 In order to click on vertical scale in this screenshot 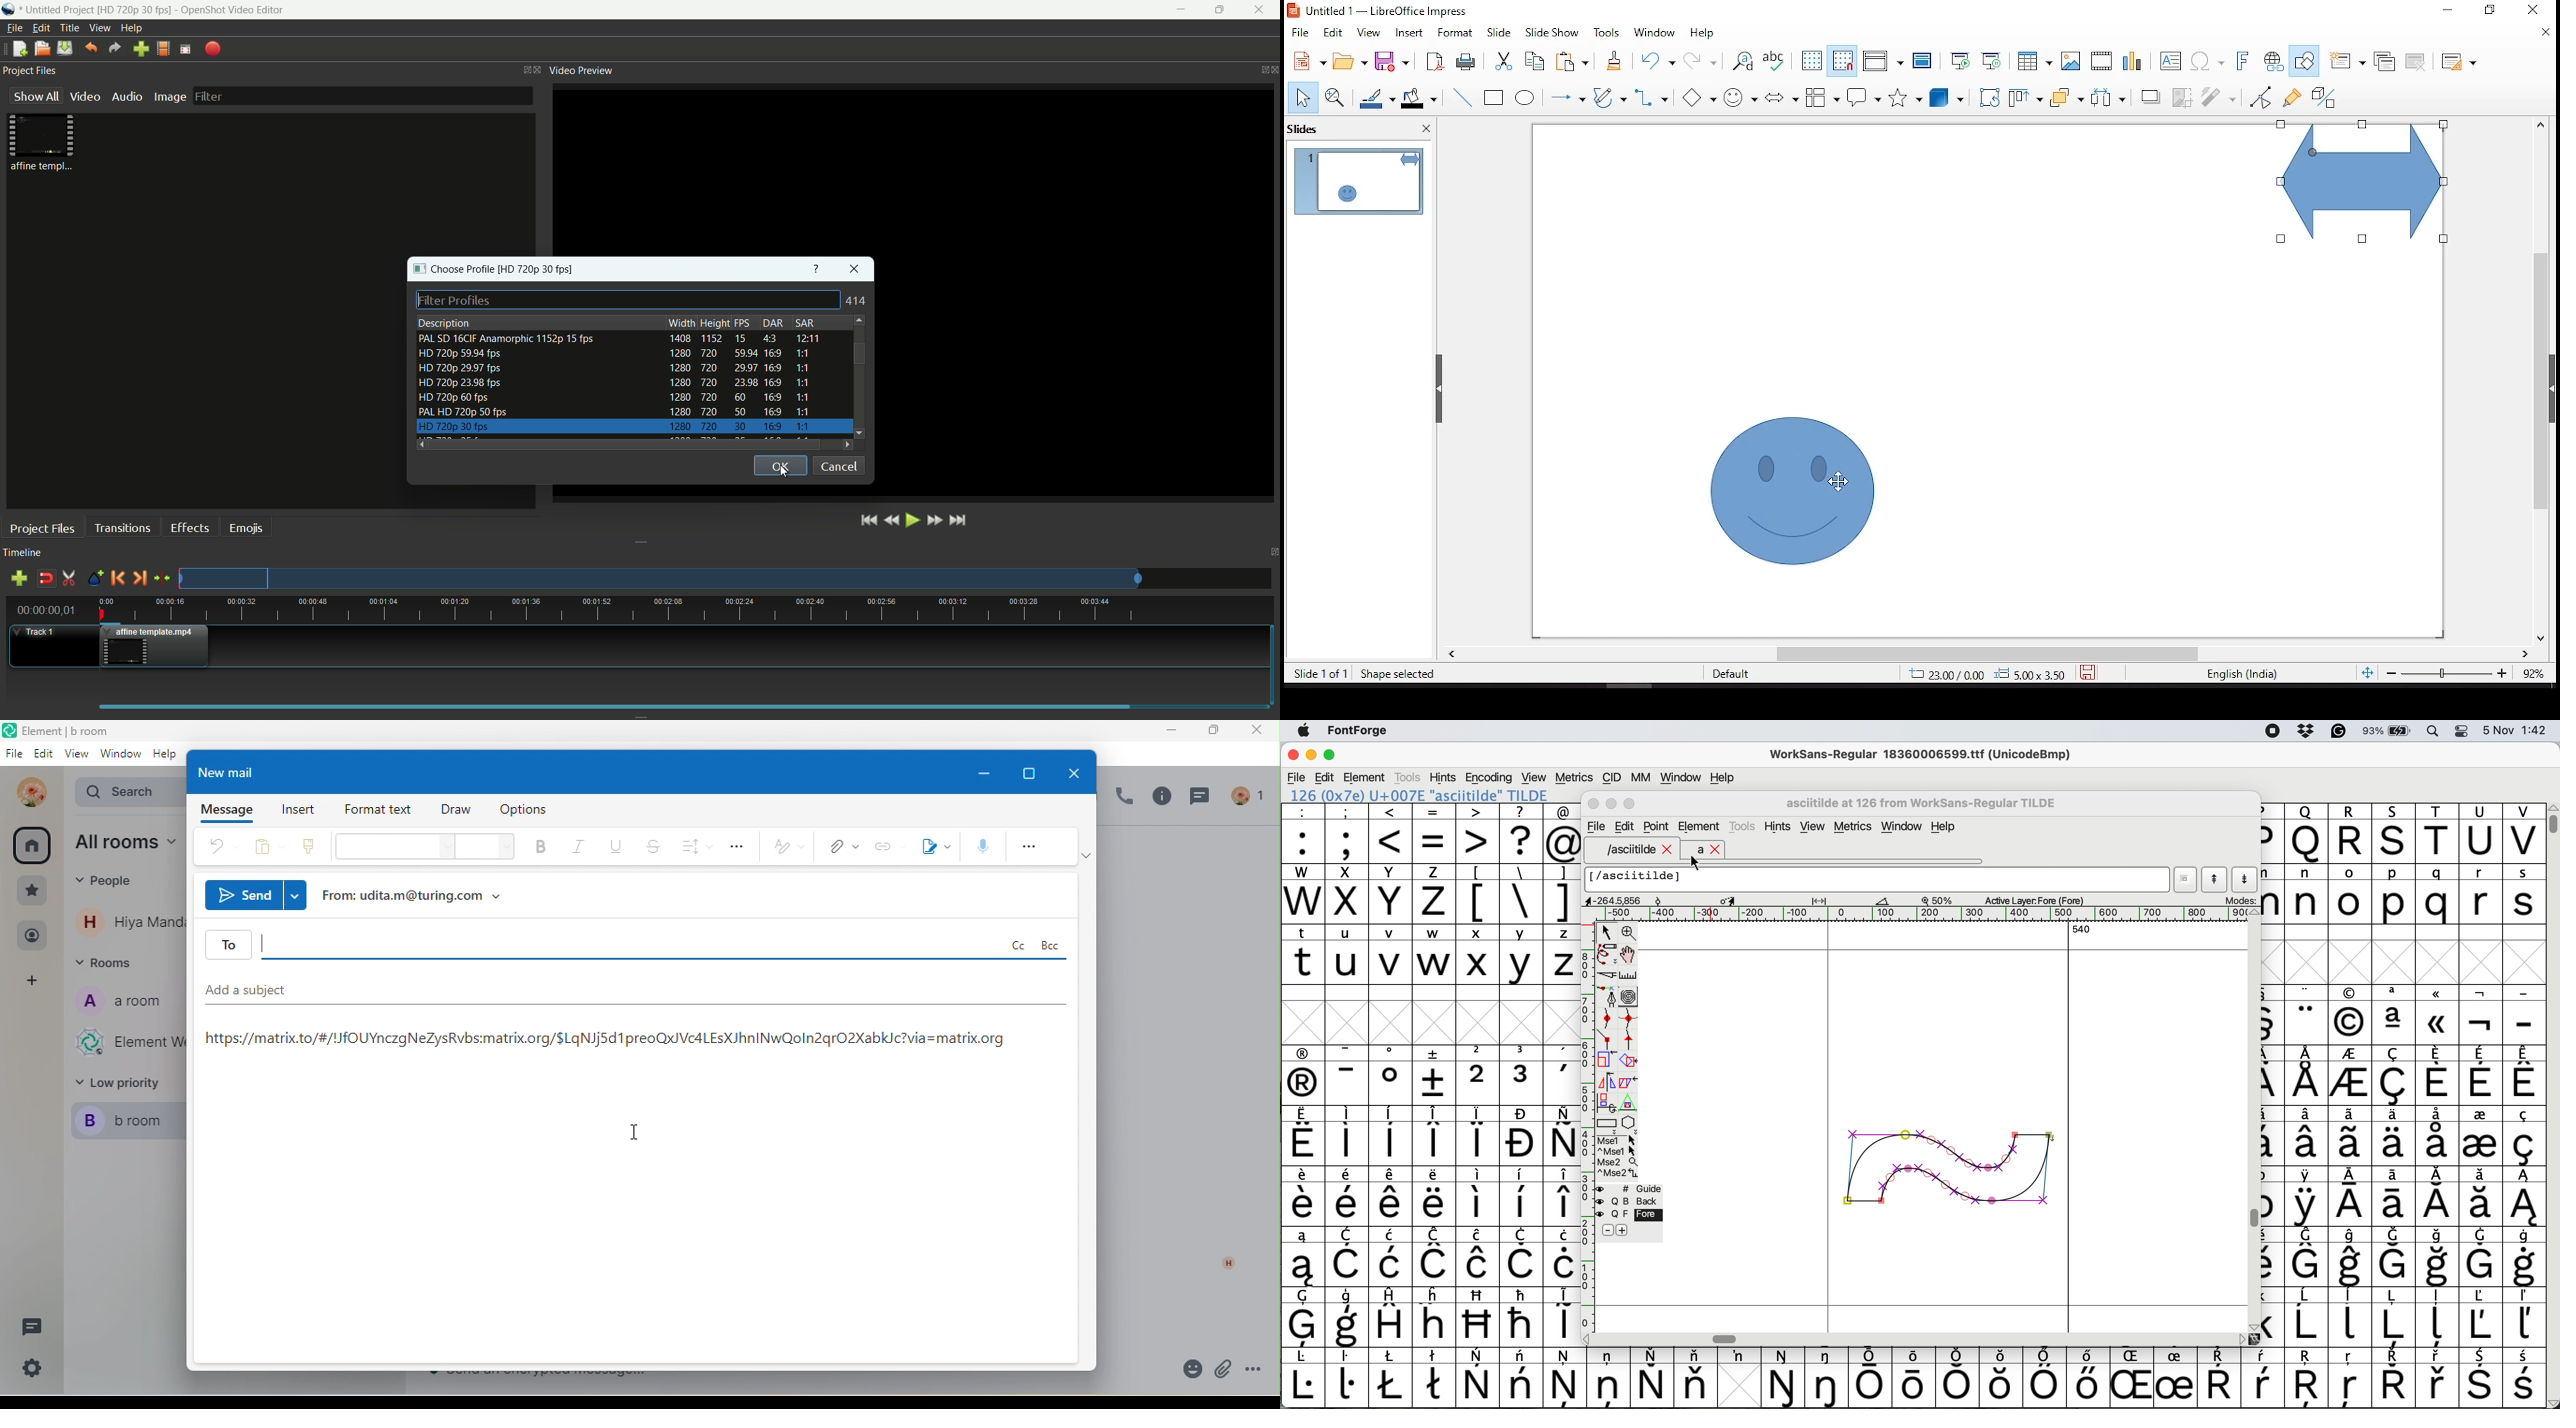, I will do `click(1587, 1116)`.